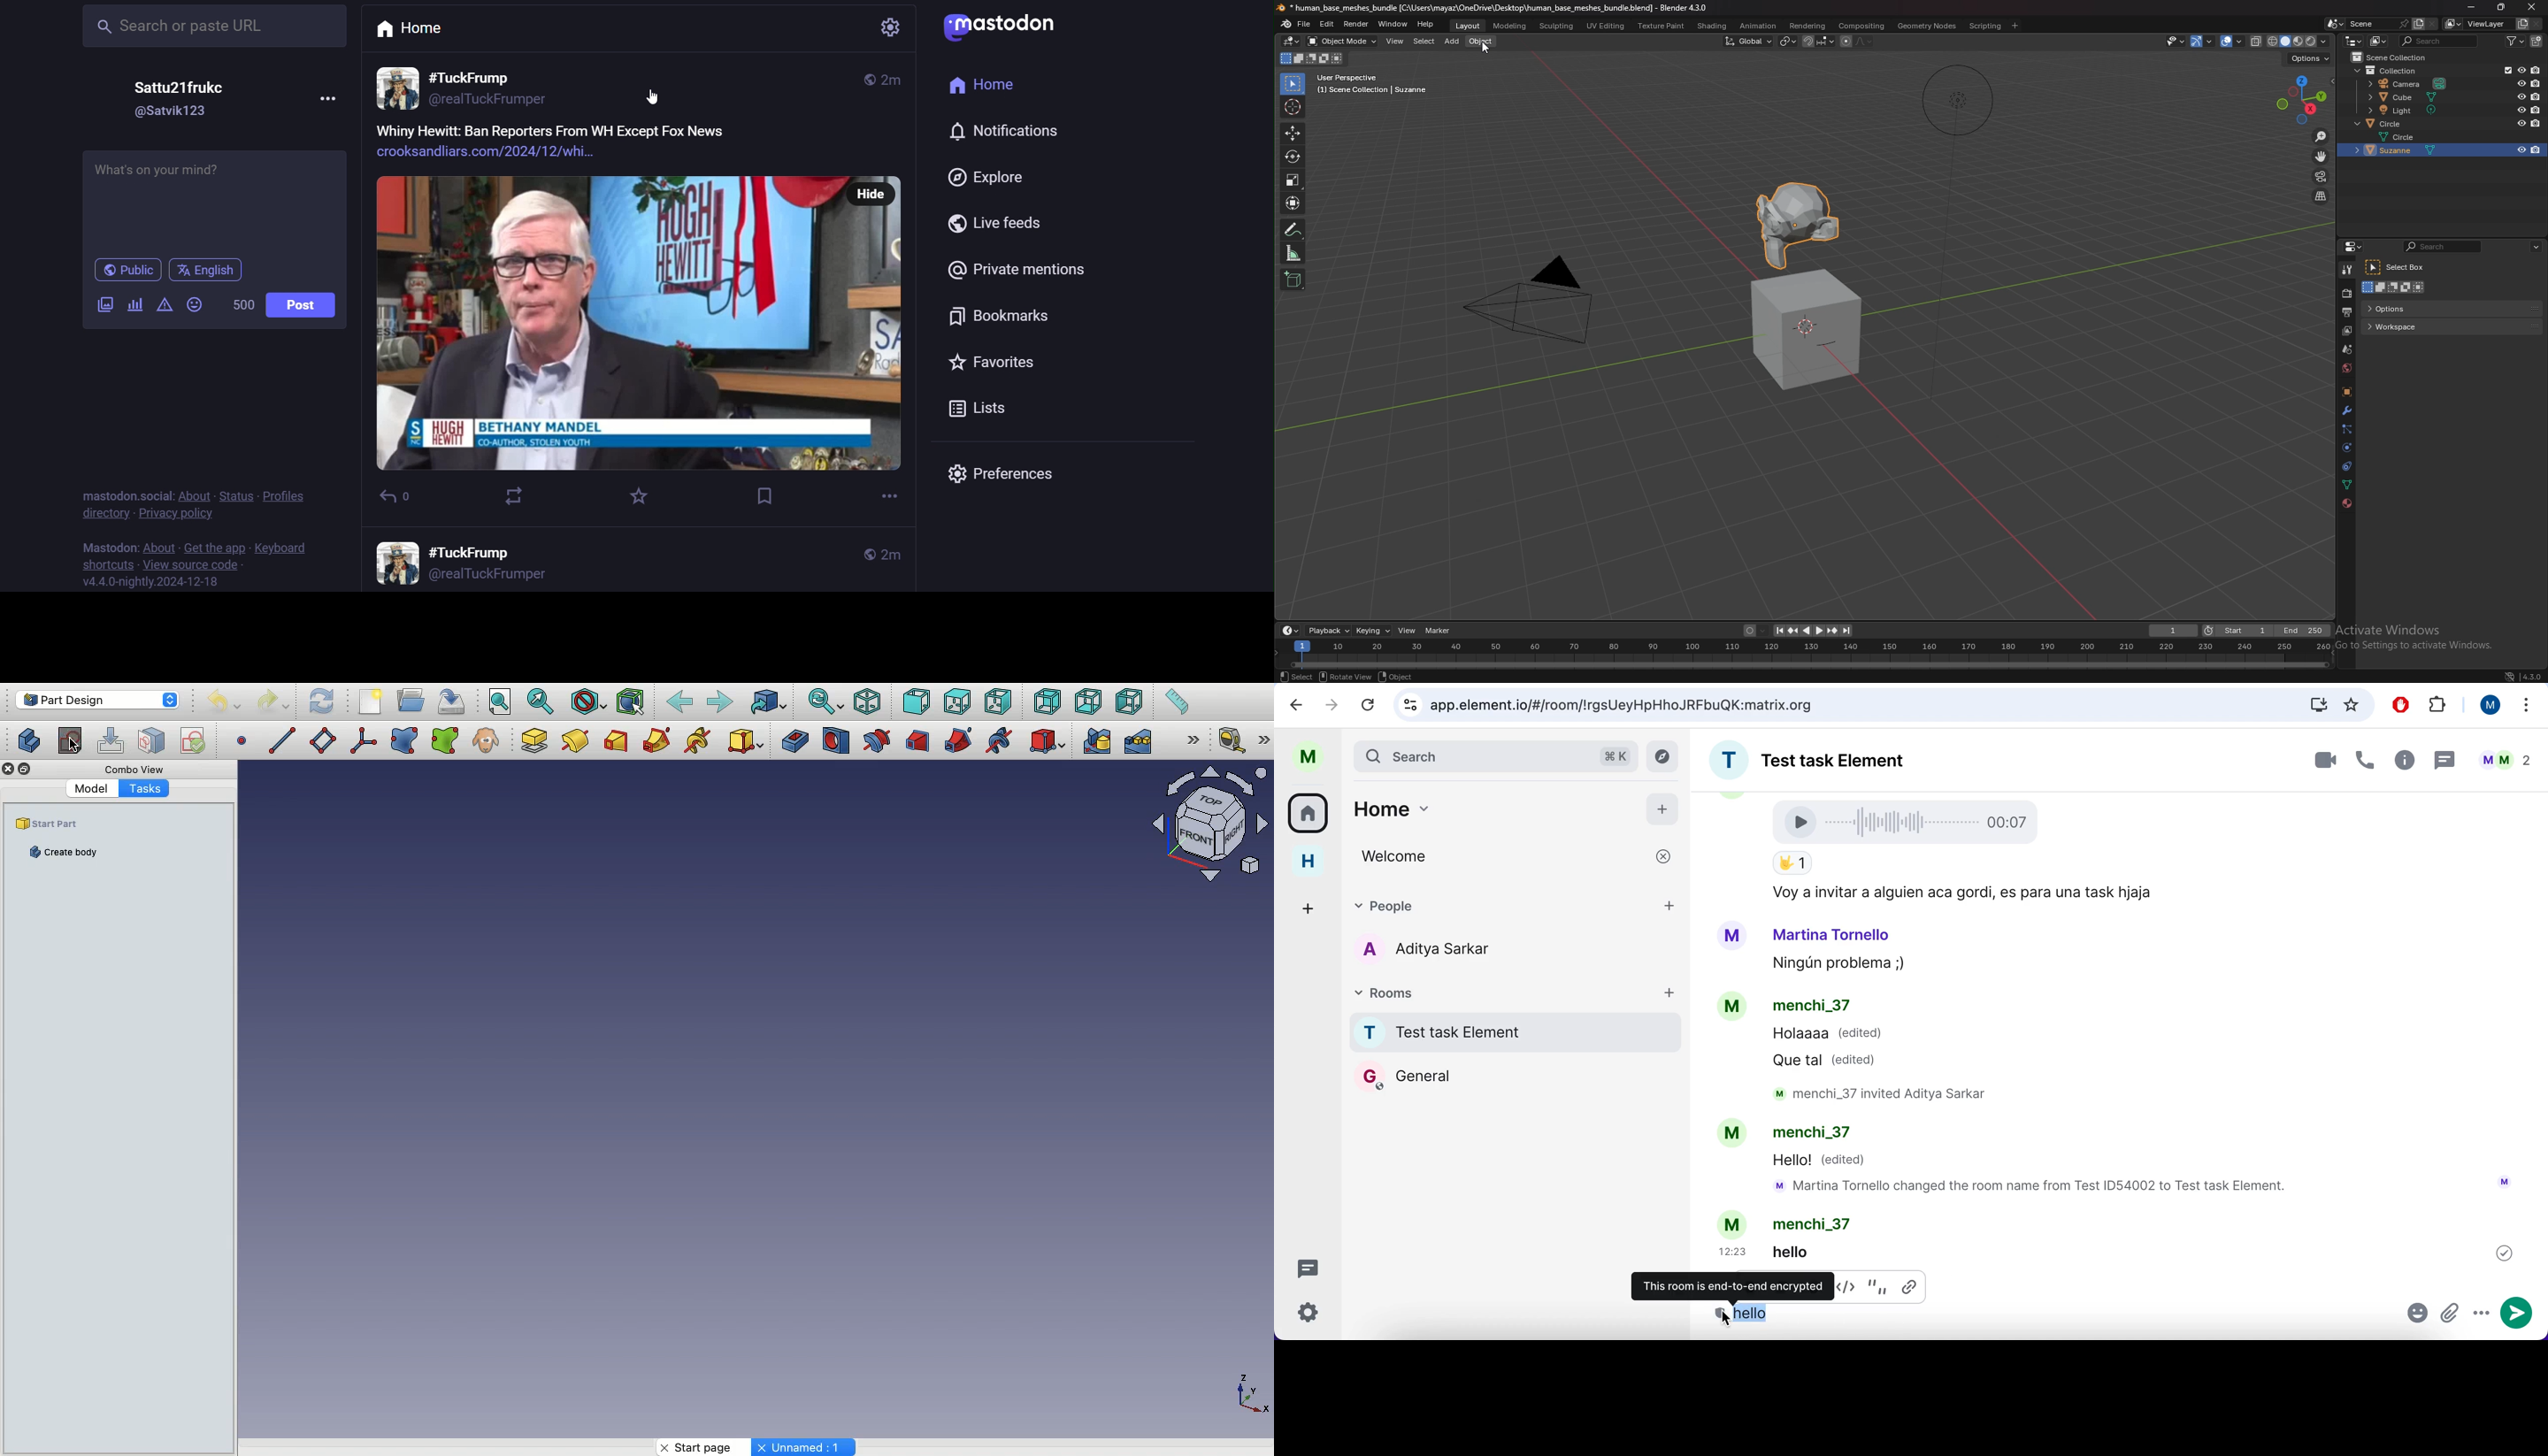 The image size is (2548, 1456). What do you see at coordinates (630, 702) in the screenshot?
I see `Bounding Box` at bounding box center [630, 702].